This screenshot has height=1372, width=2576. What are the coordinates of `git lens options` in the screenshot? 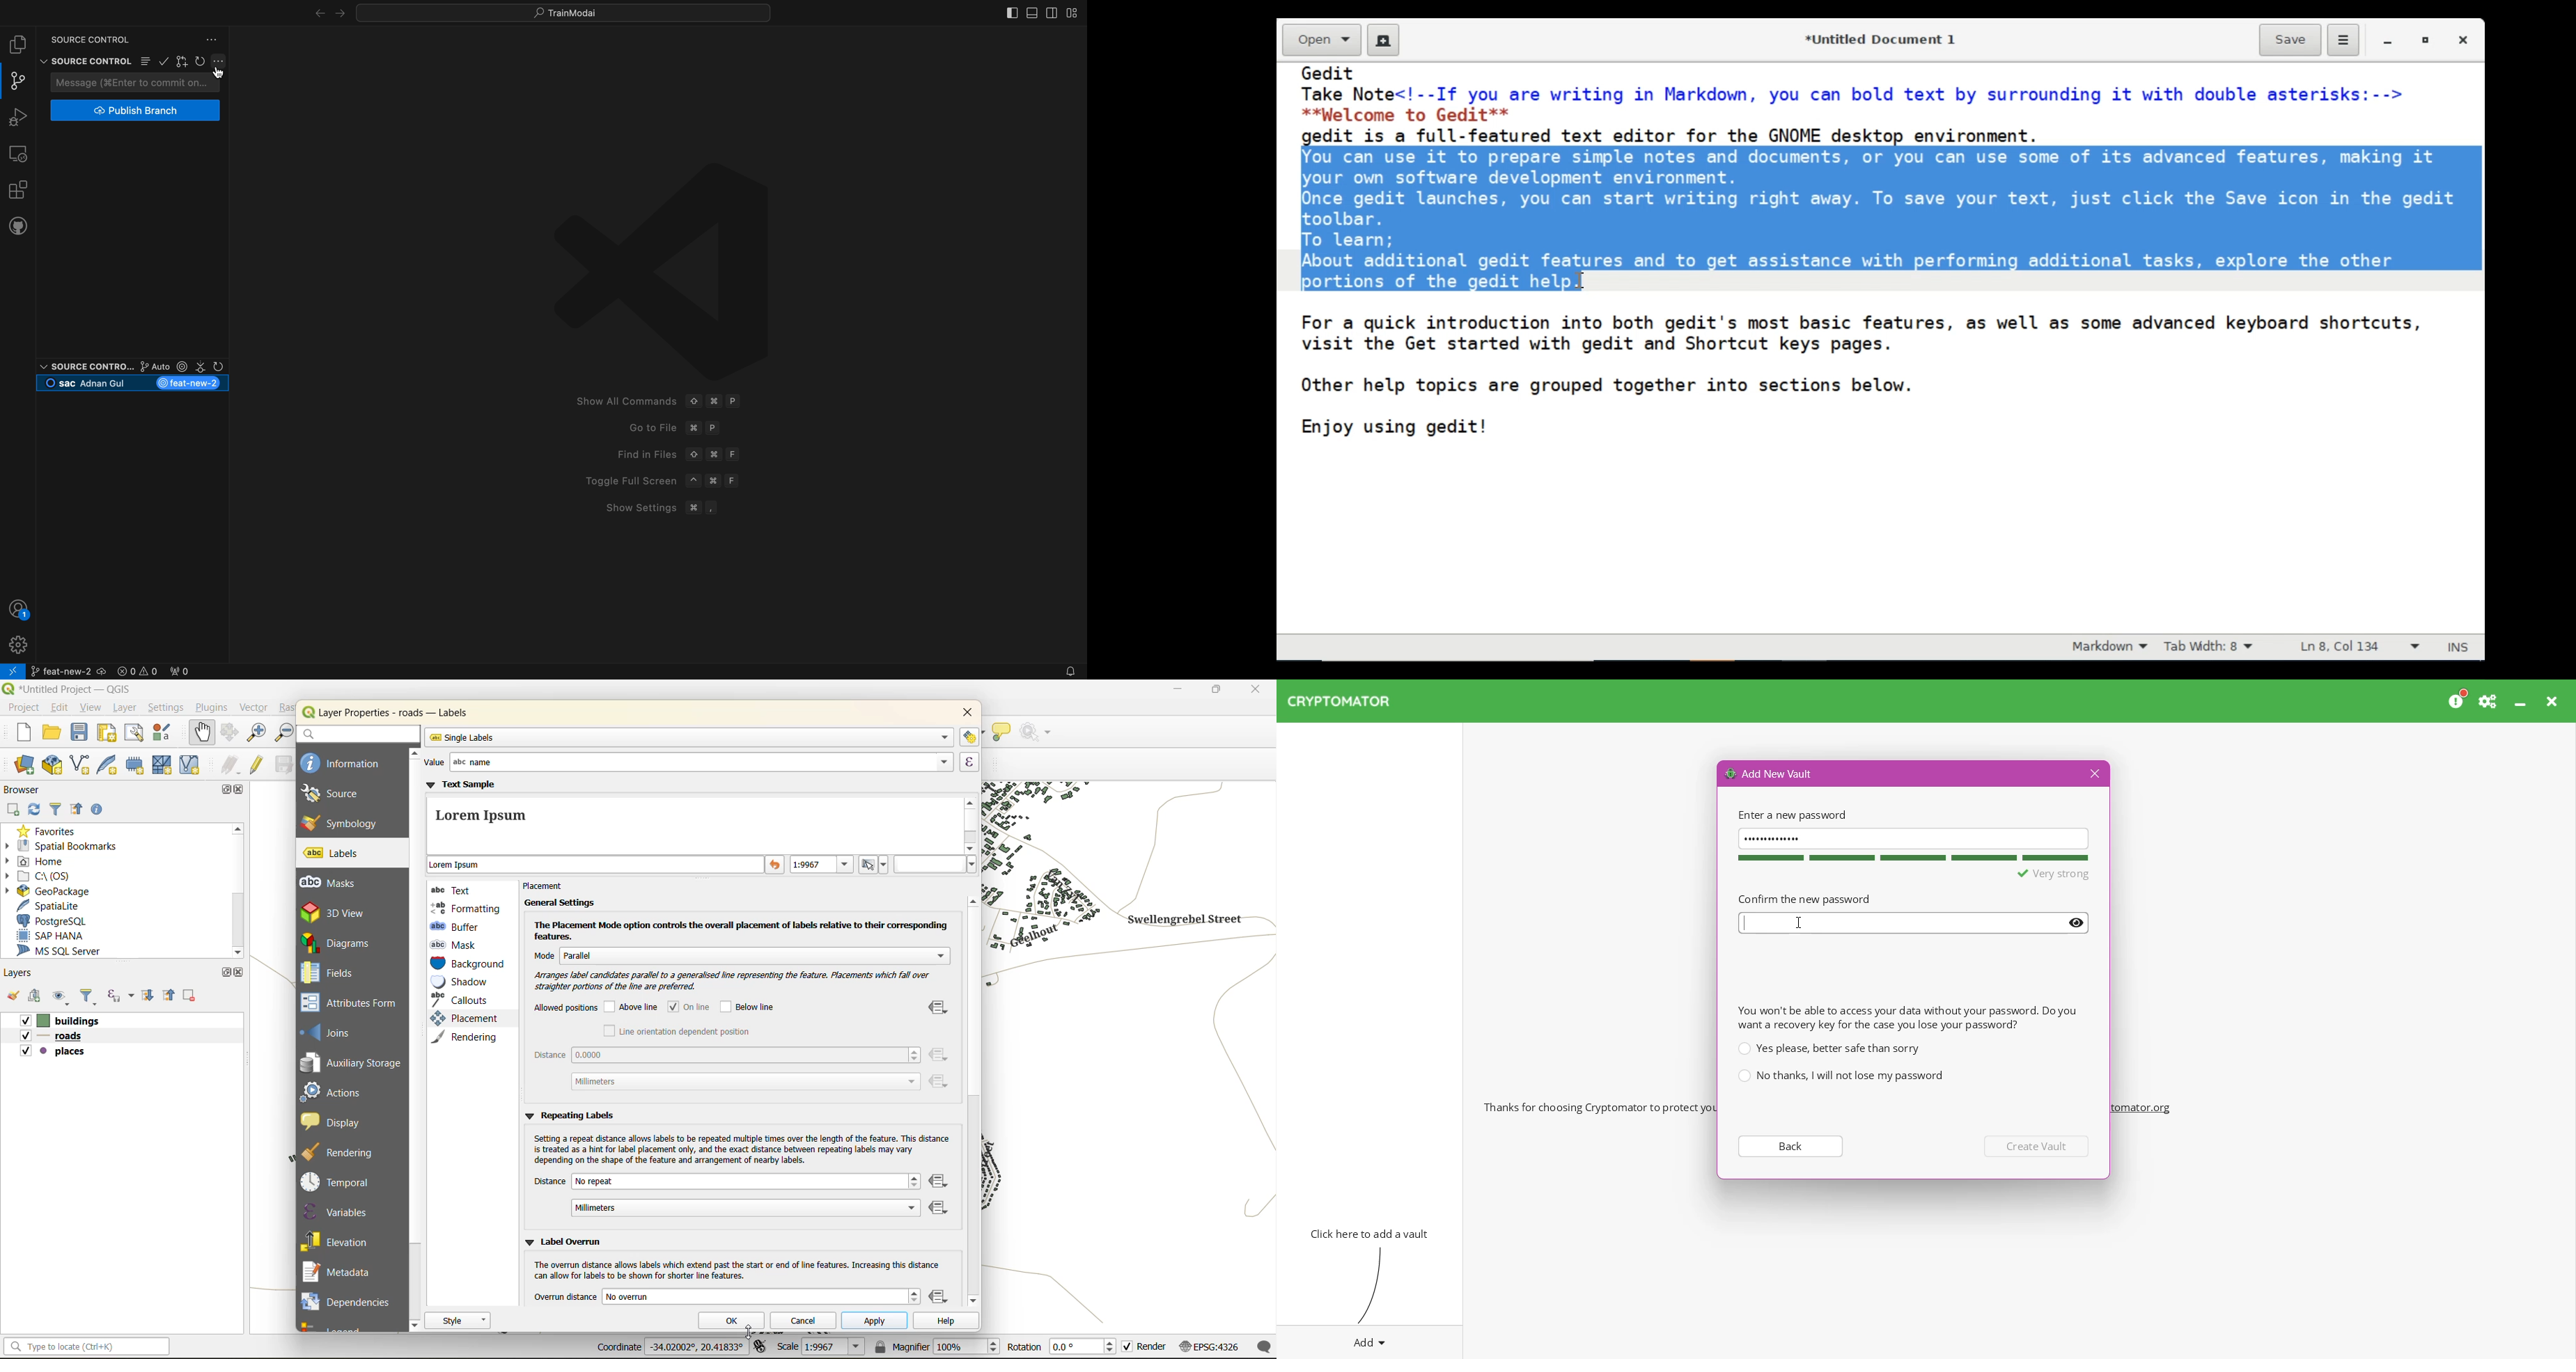 It's located at (179, 367).